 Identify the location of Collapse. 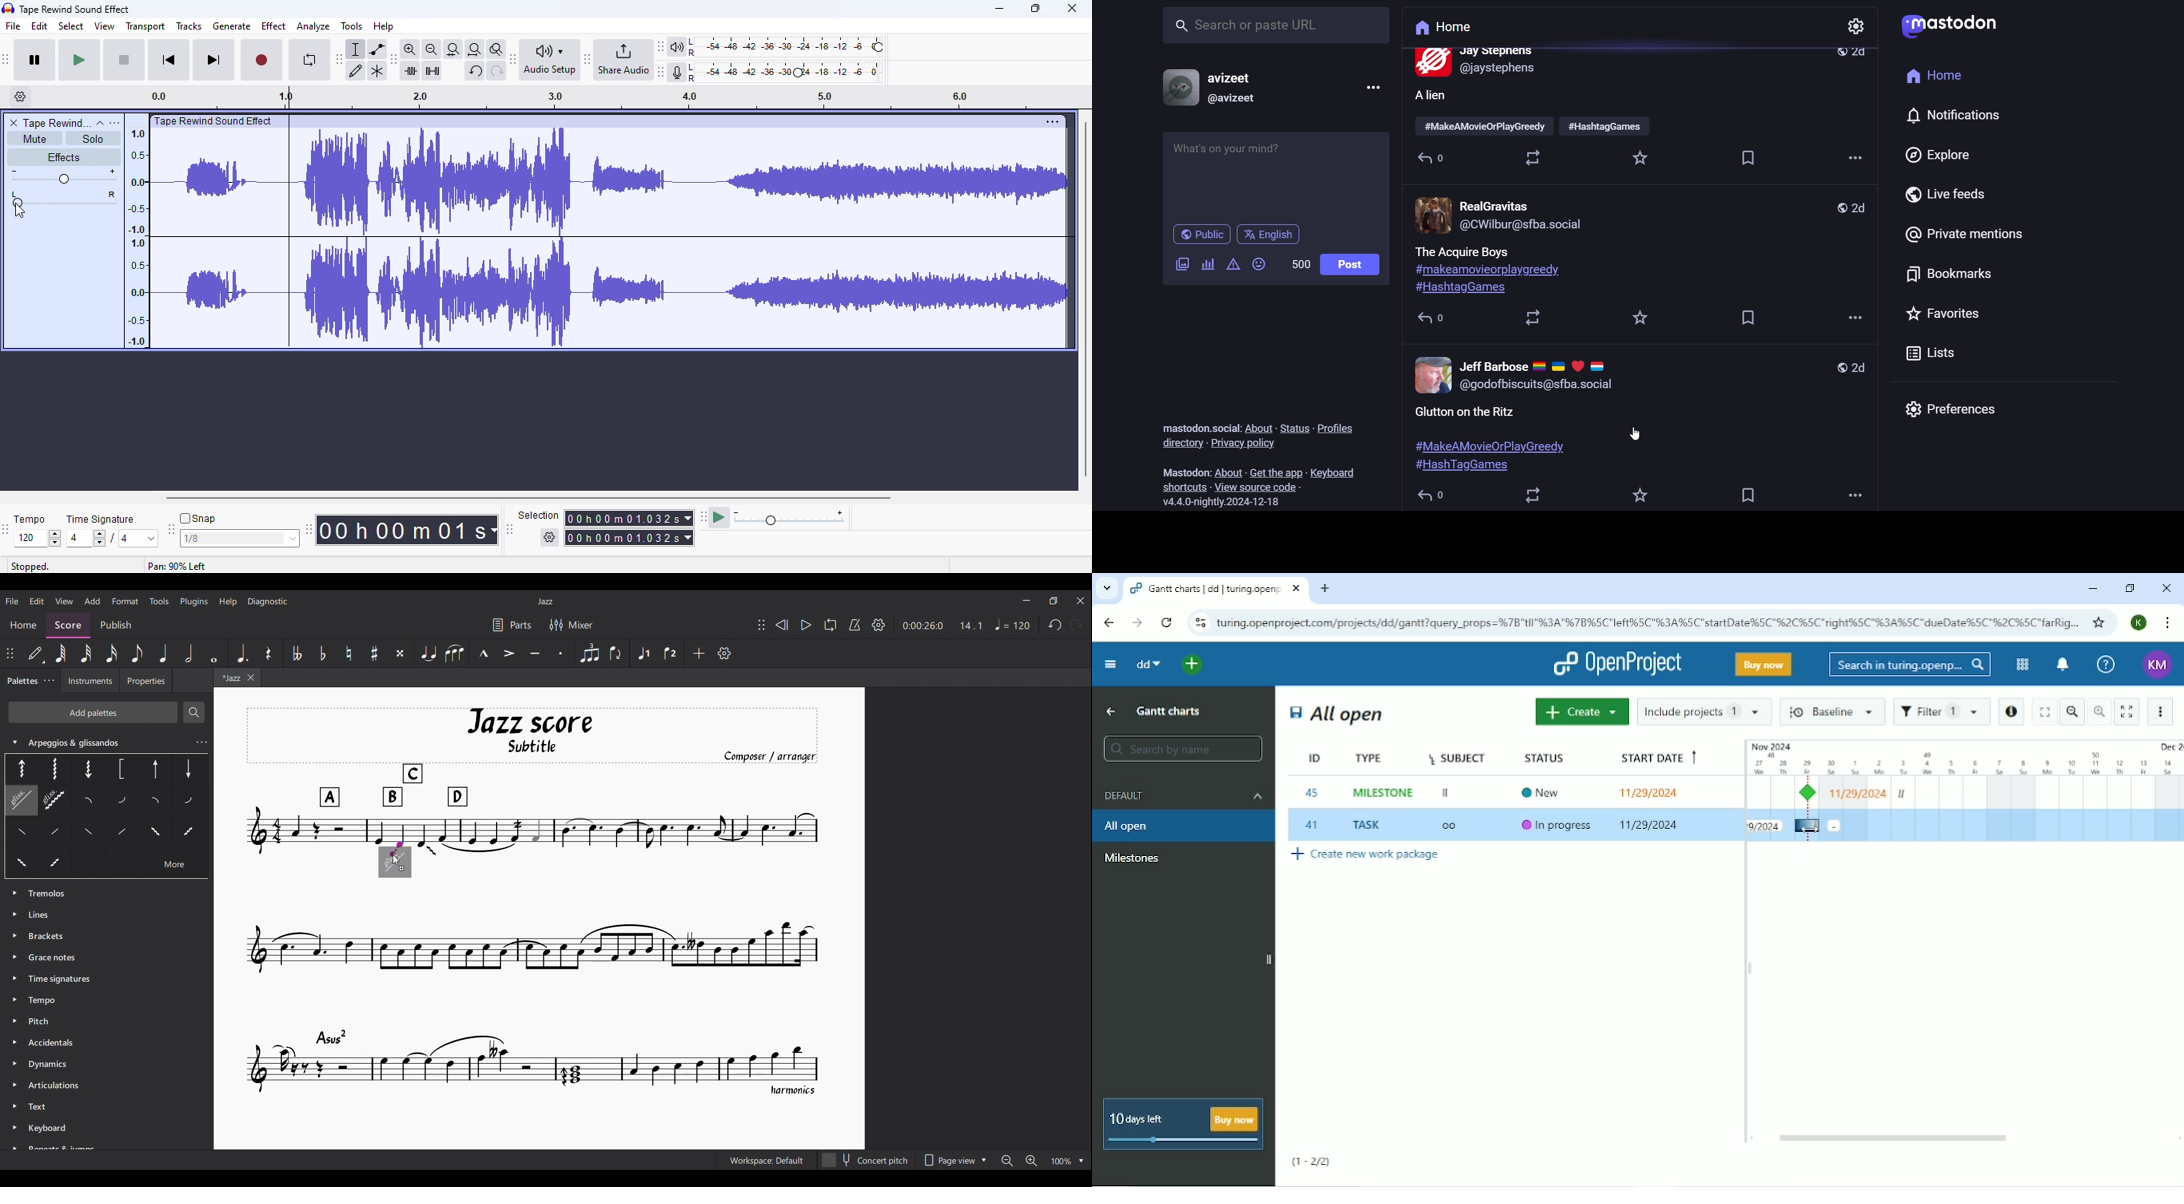
(14, 742).